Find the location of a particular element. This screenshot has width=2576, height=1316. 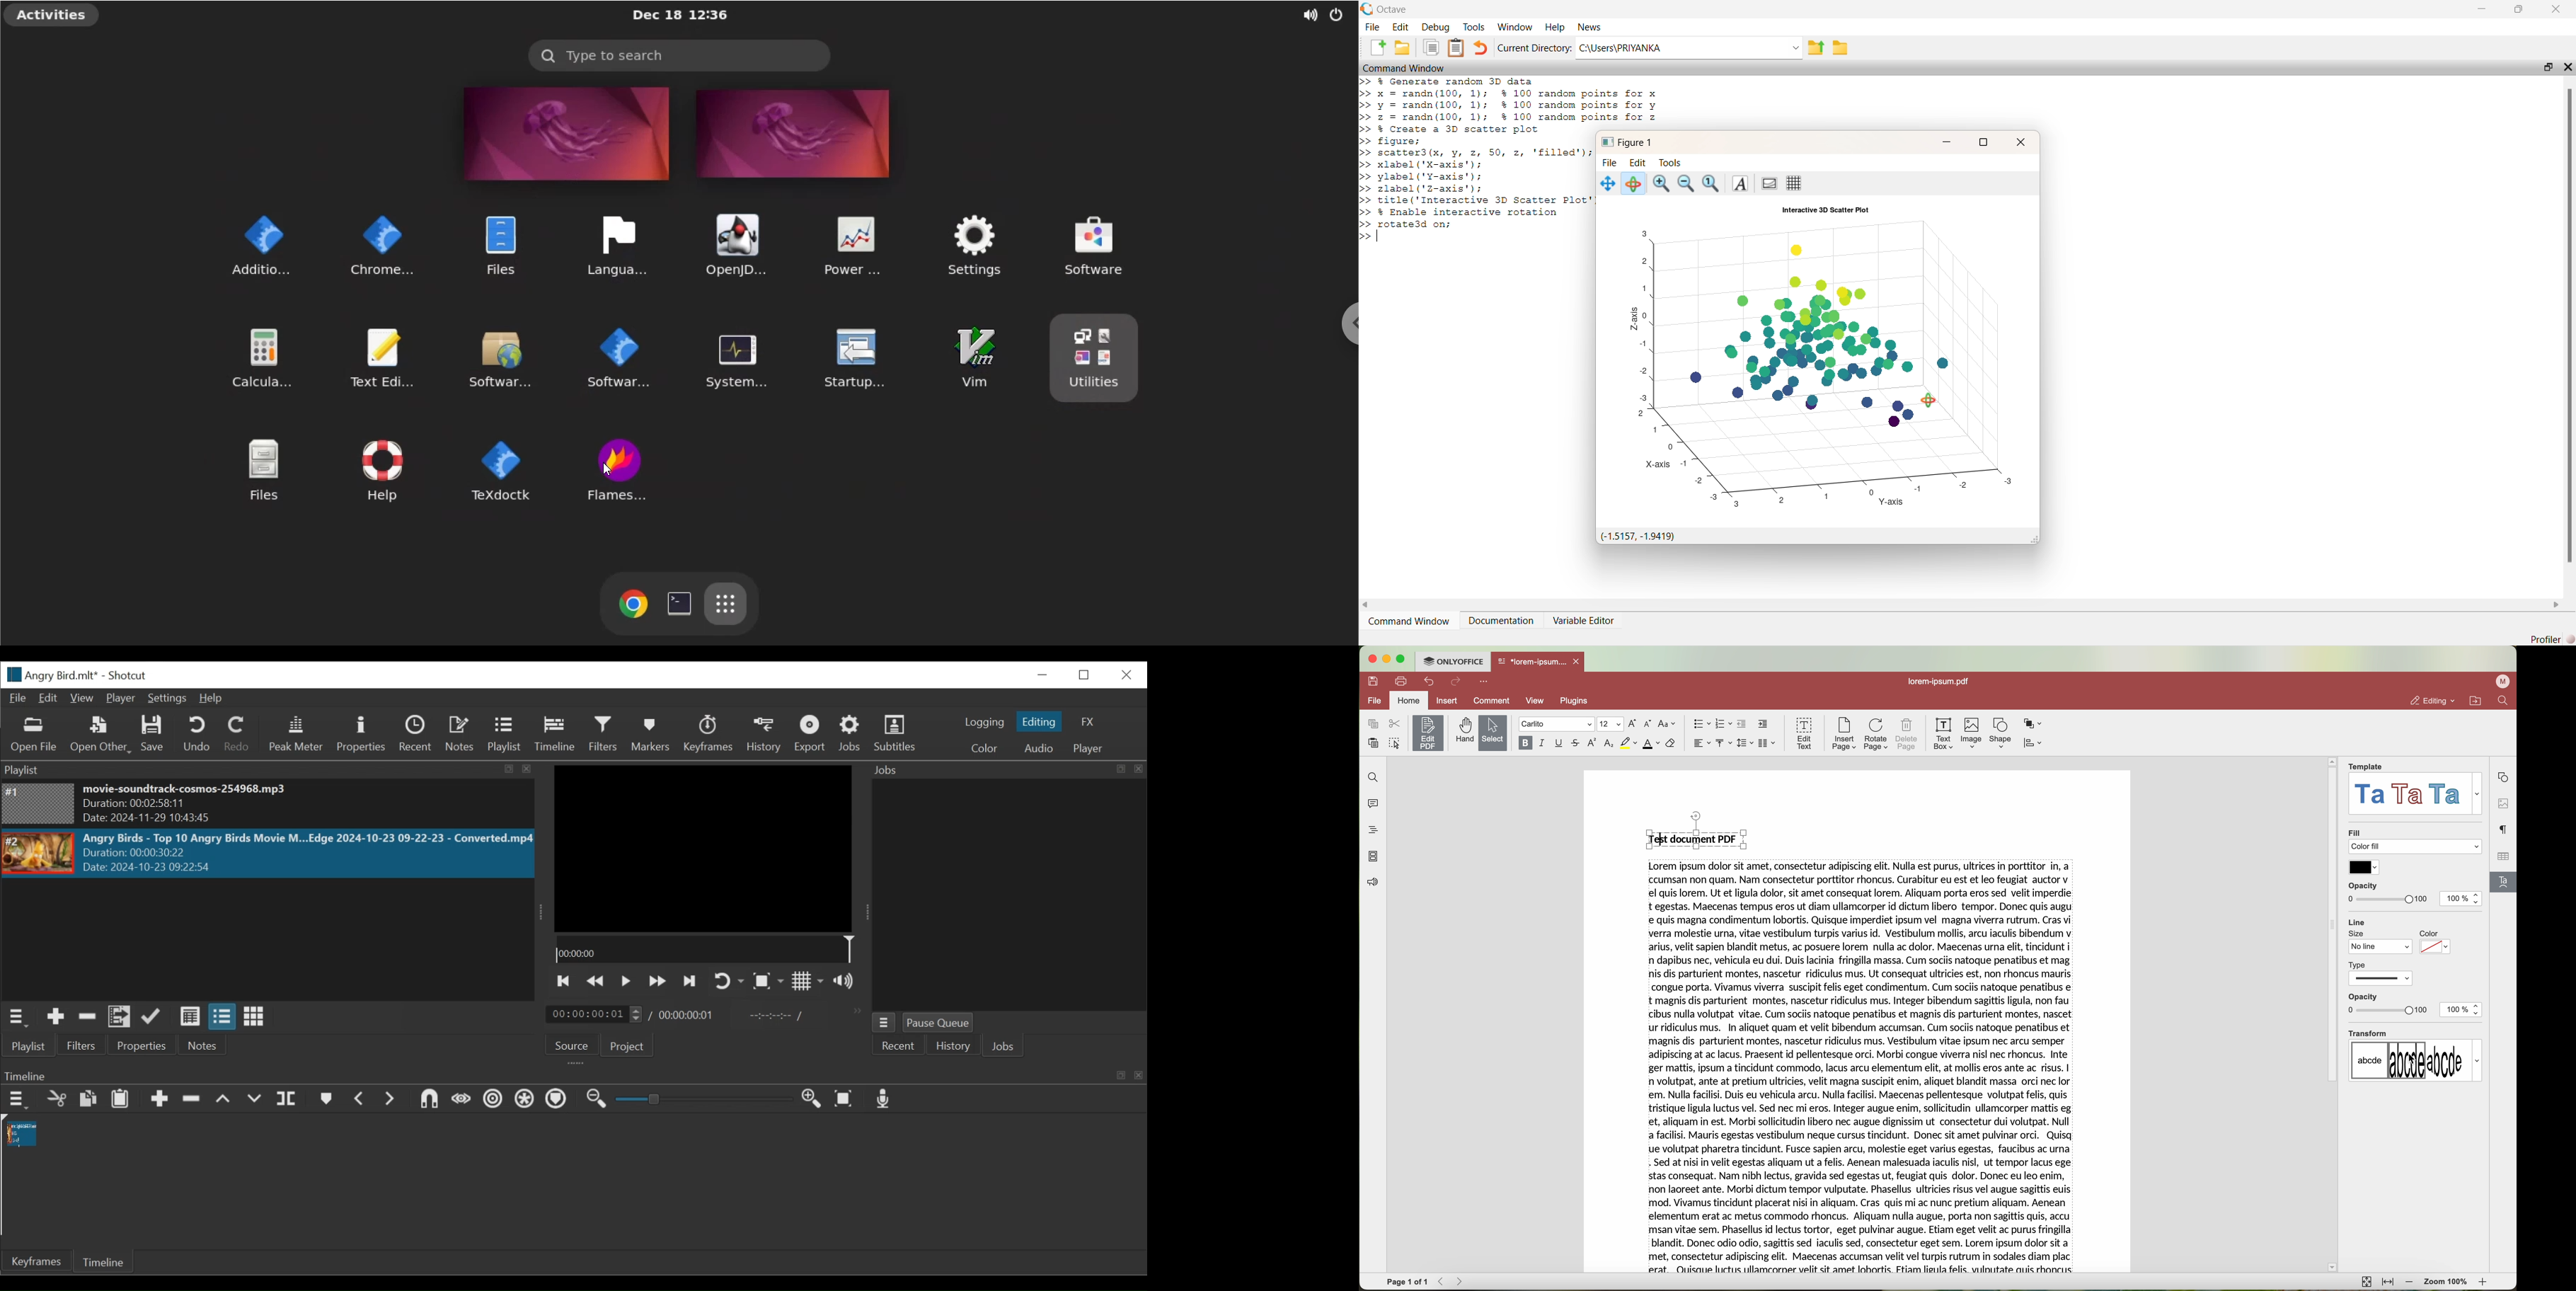

resize is located at coordinates (2548, 67).